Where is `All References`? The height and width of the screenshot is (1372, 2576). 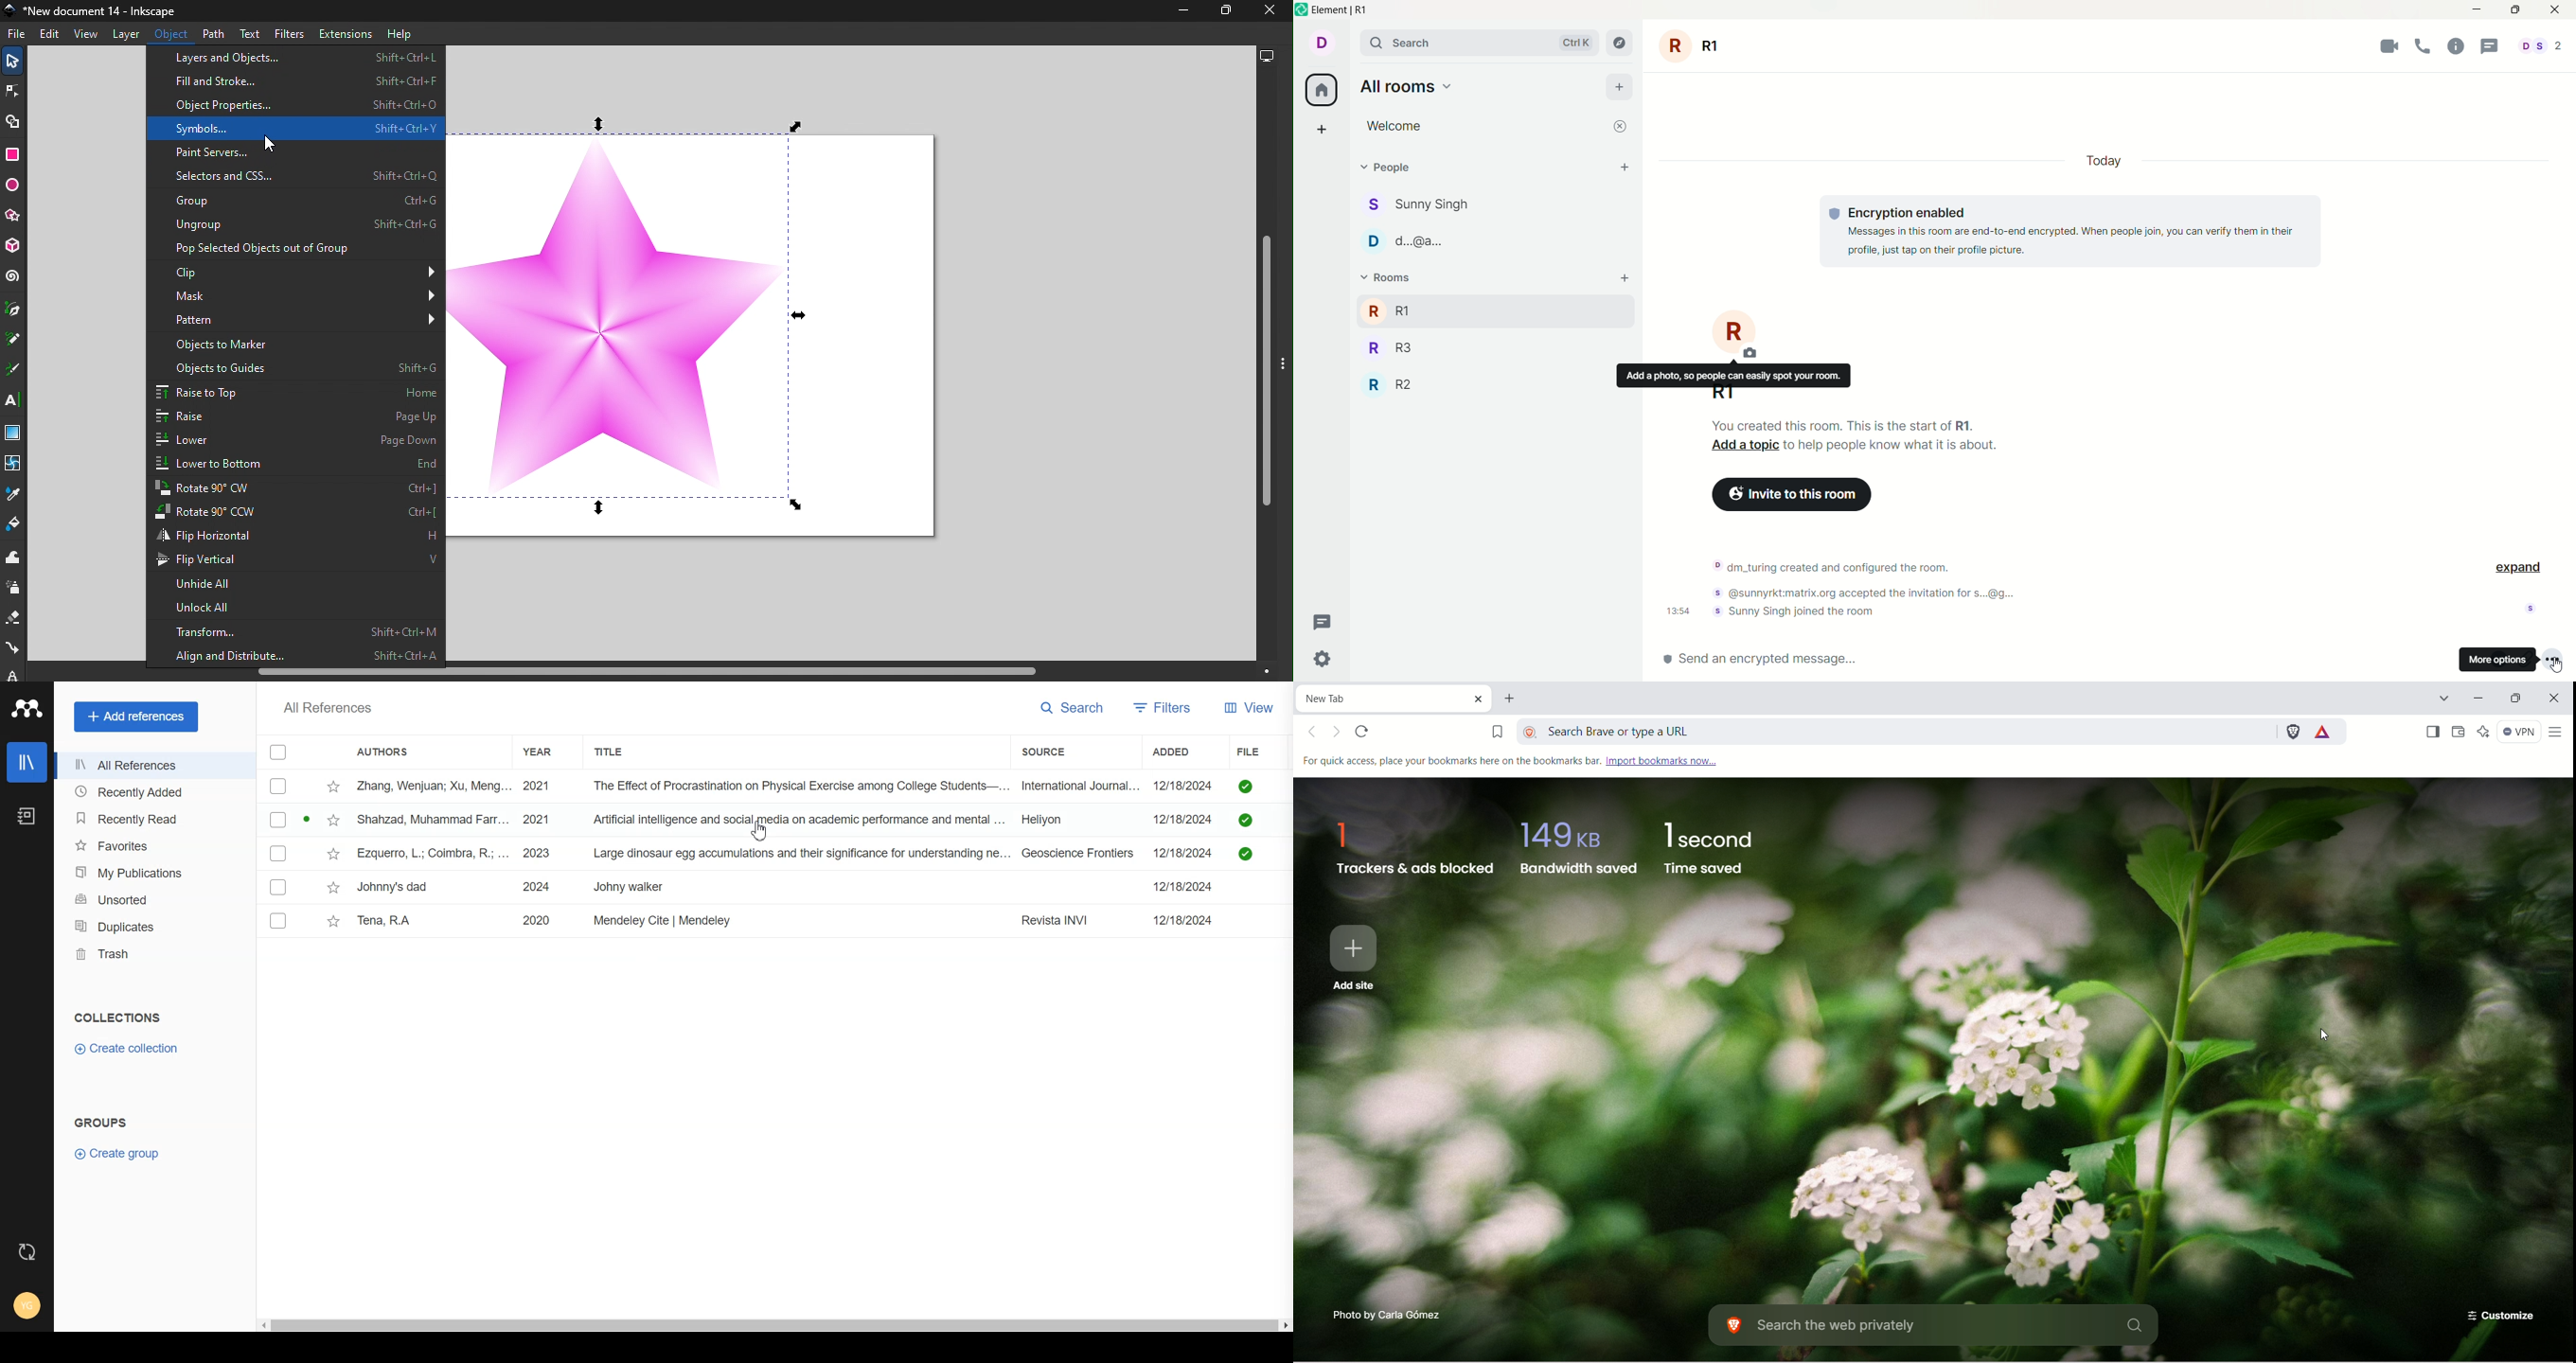 All References is located at coordinates (152, 766).